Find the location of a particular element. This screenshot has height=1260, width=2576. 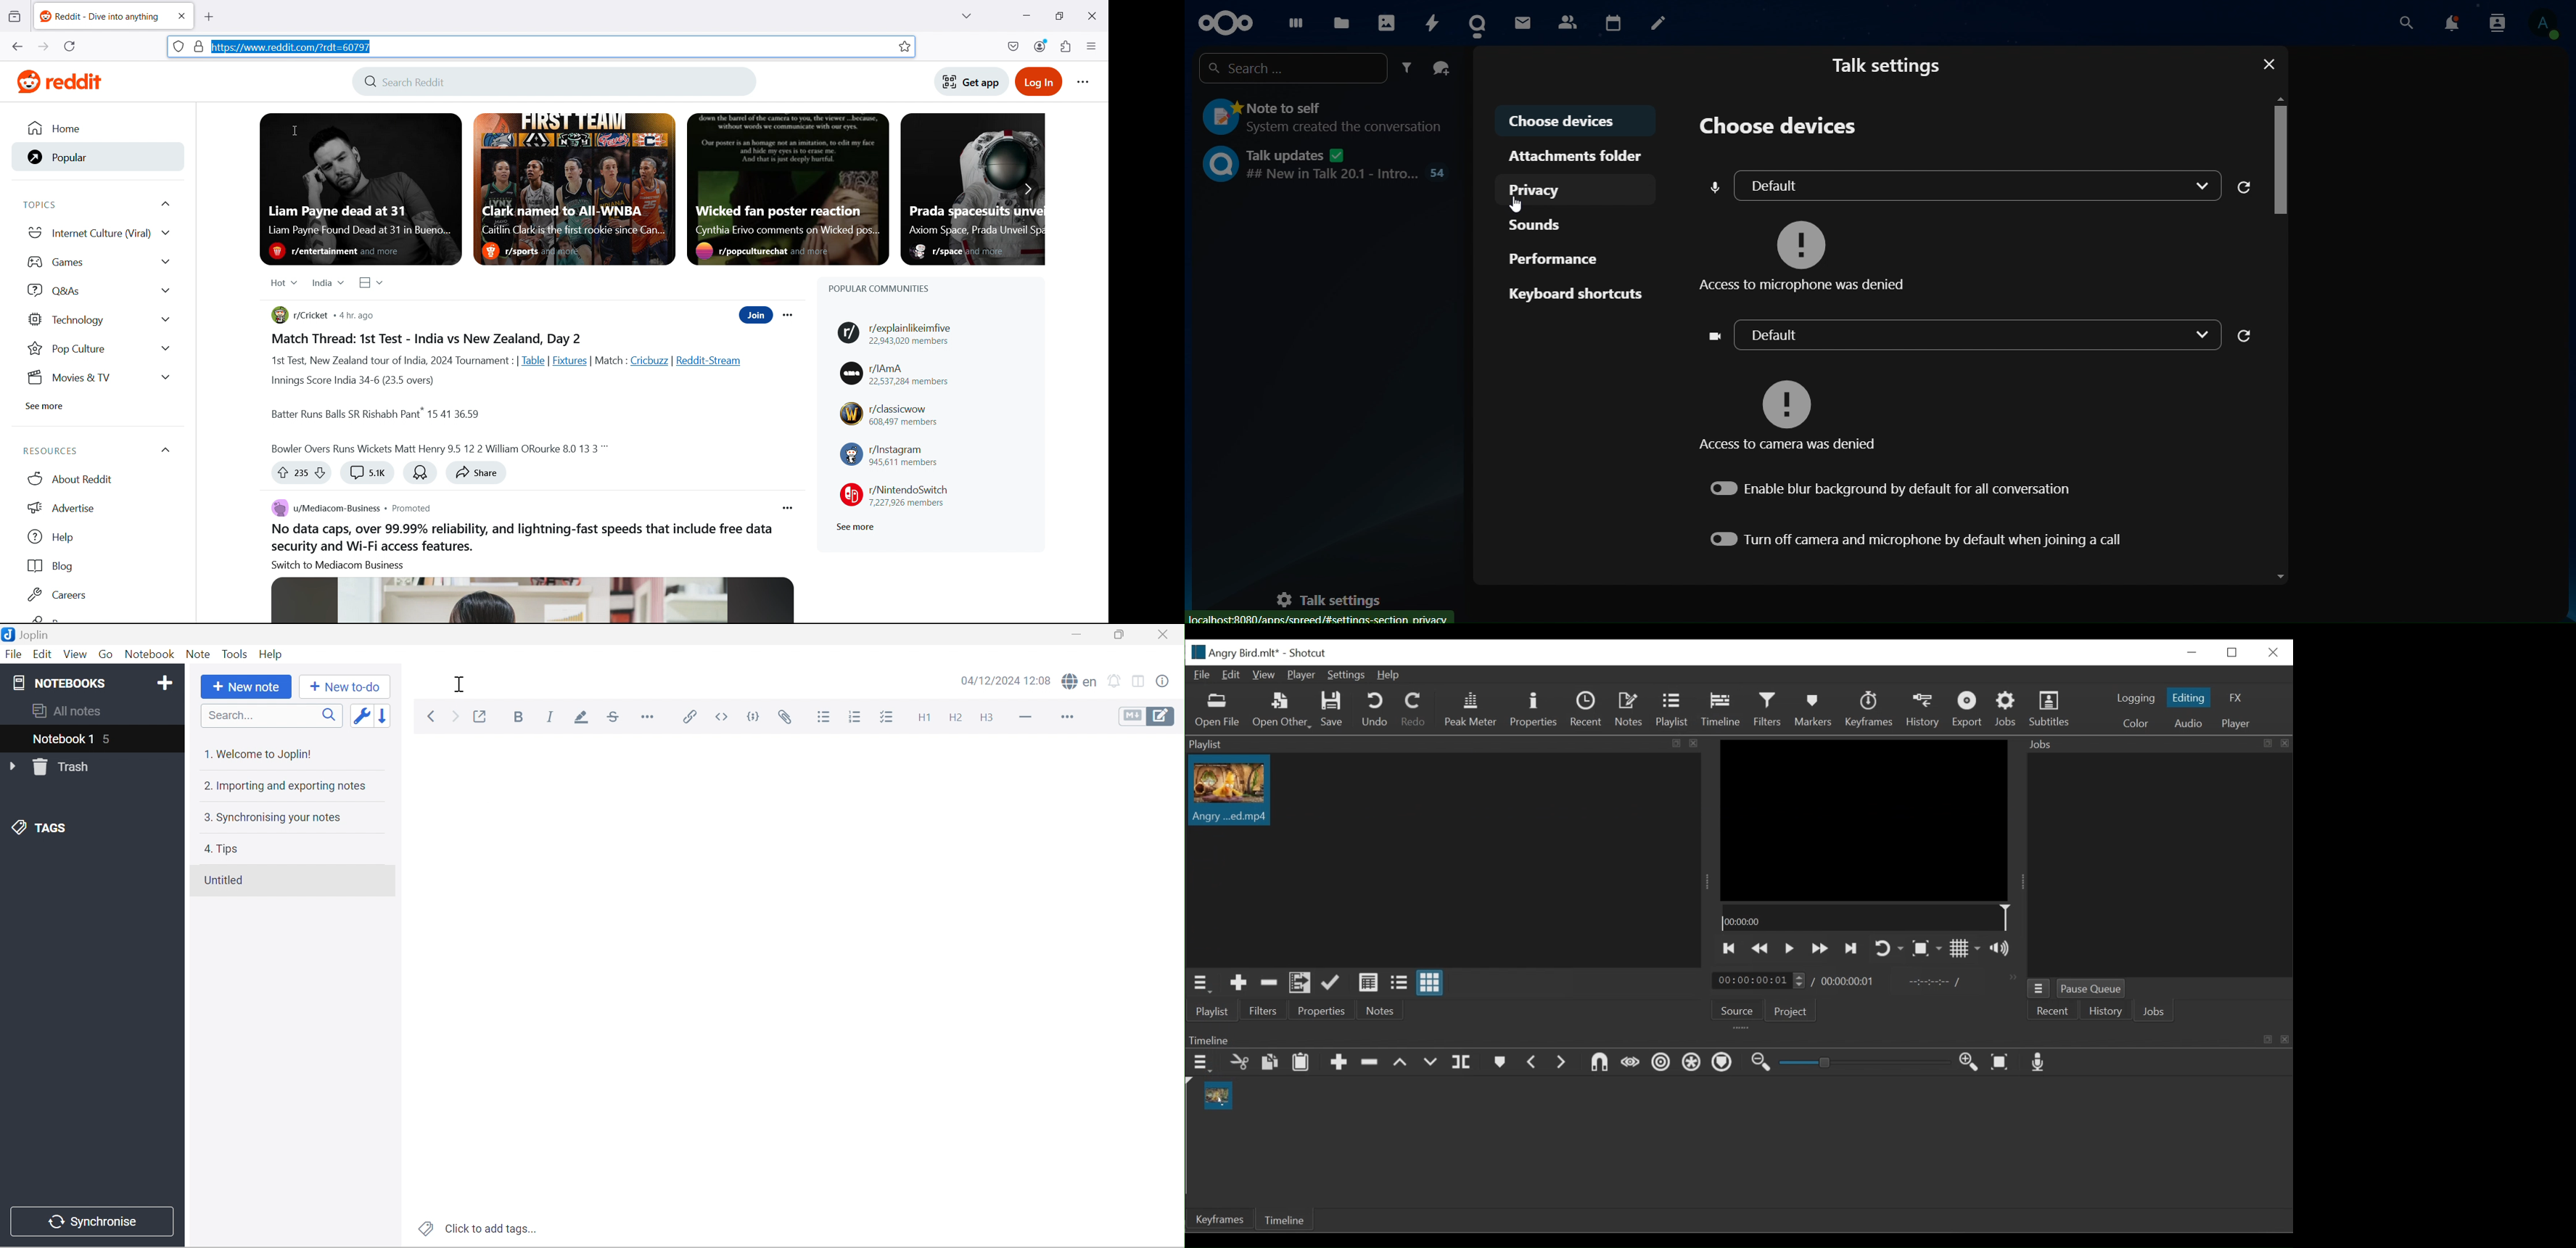

FX is located at coordinates (2239, 699).